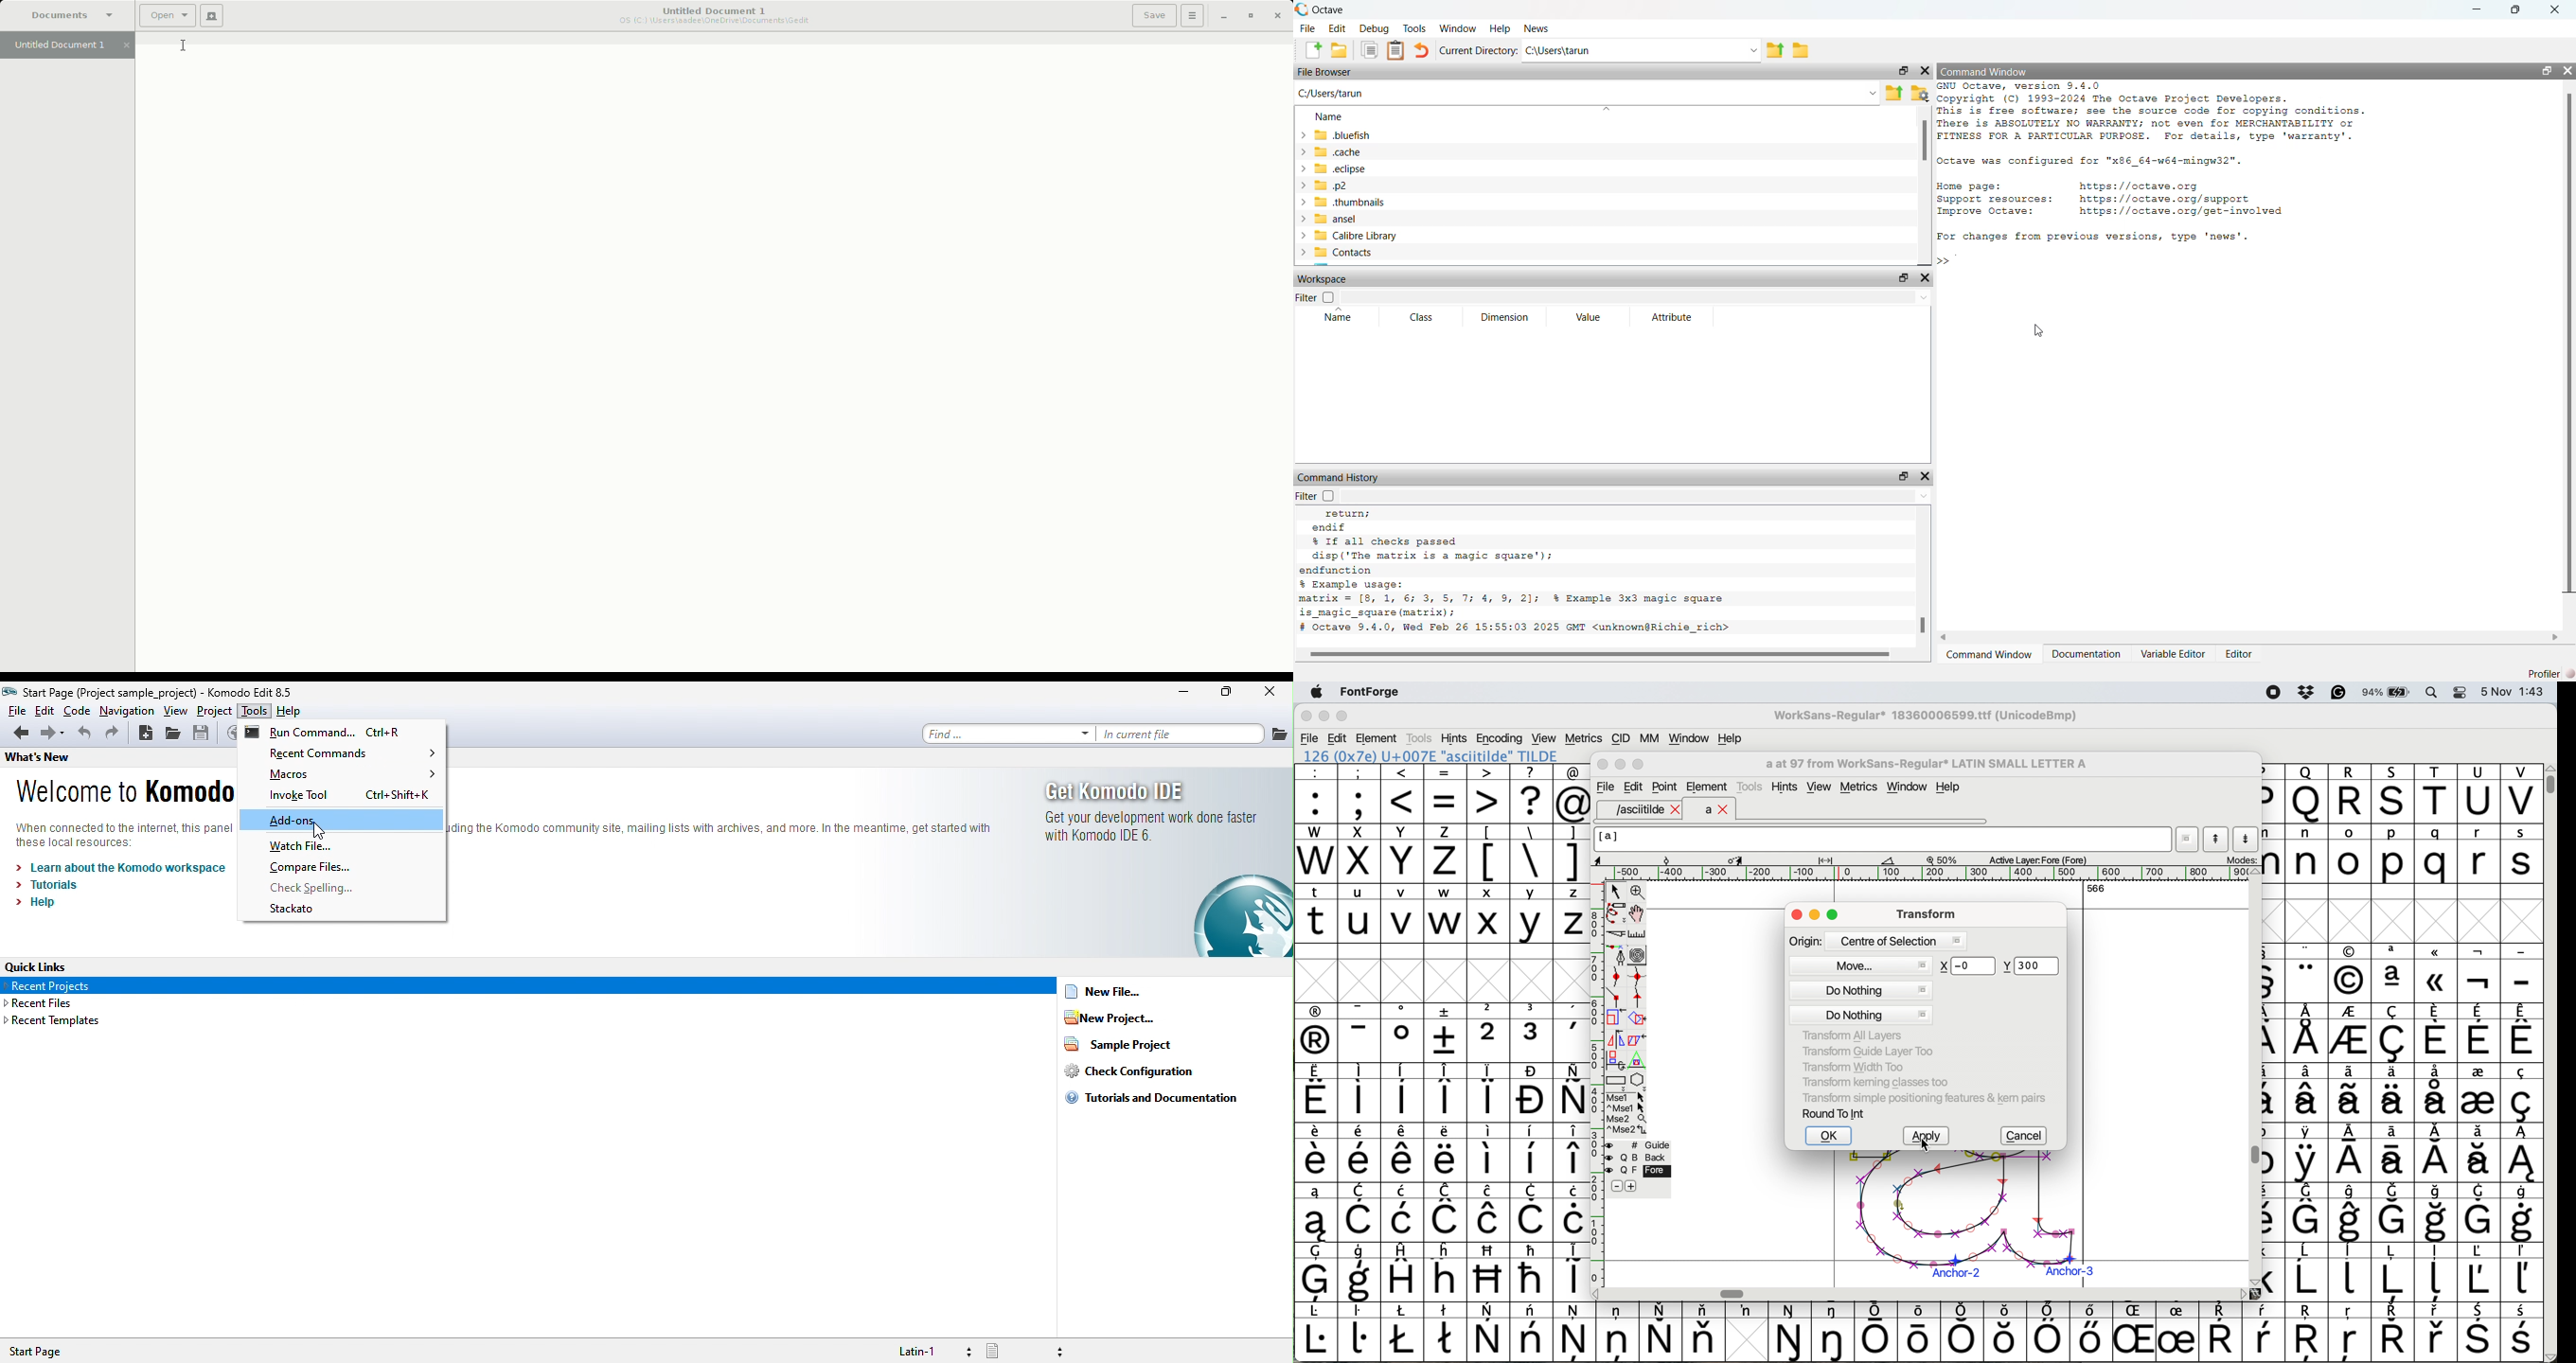  What do you see at coordinates (2397, 1092) in the screenshot?
I see `symbol` at bounding box center [2397, 1092].